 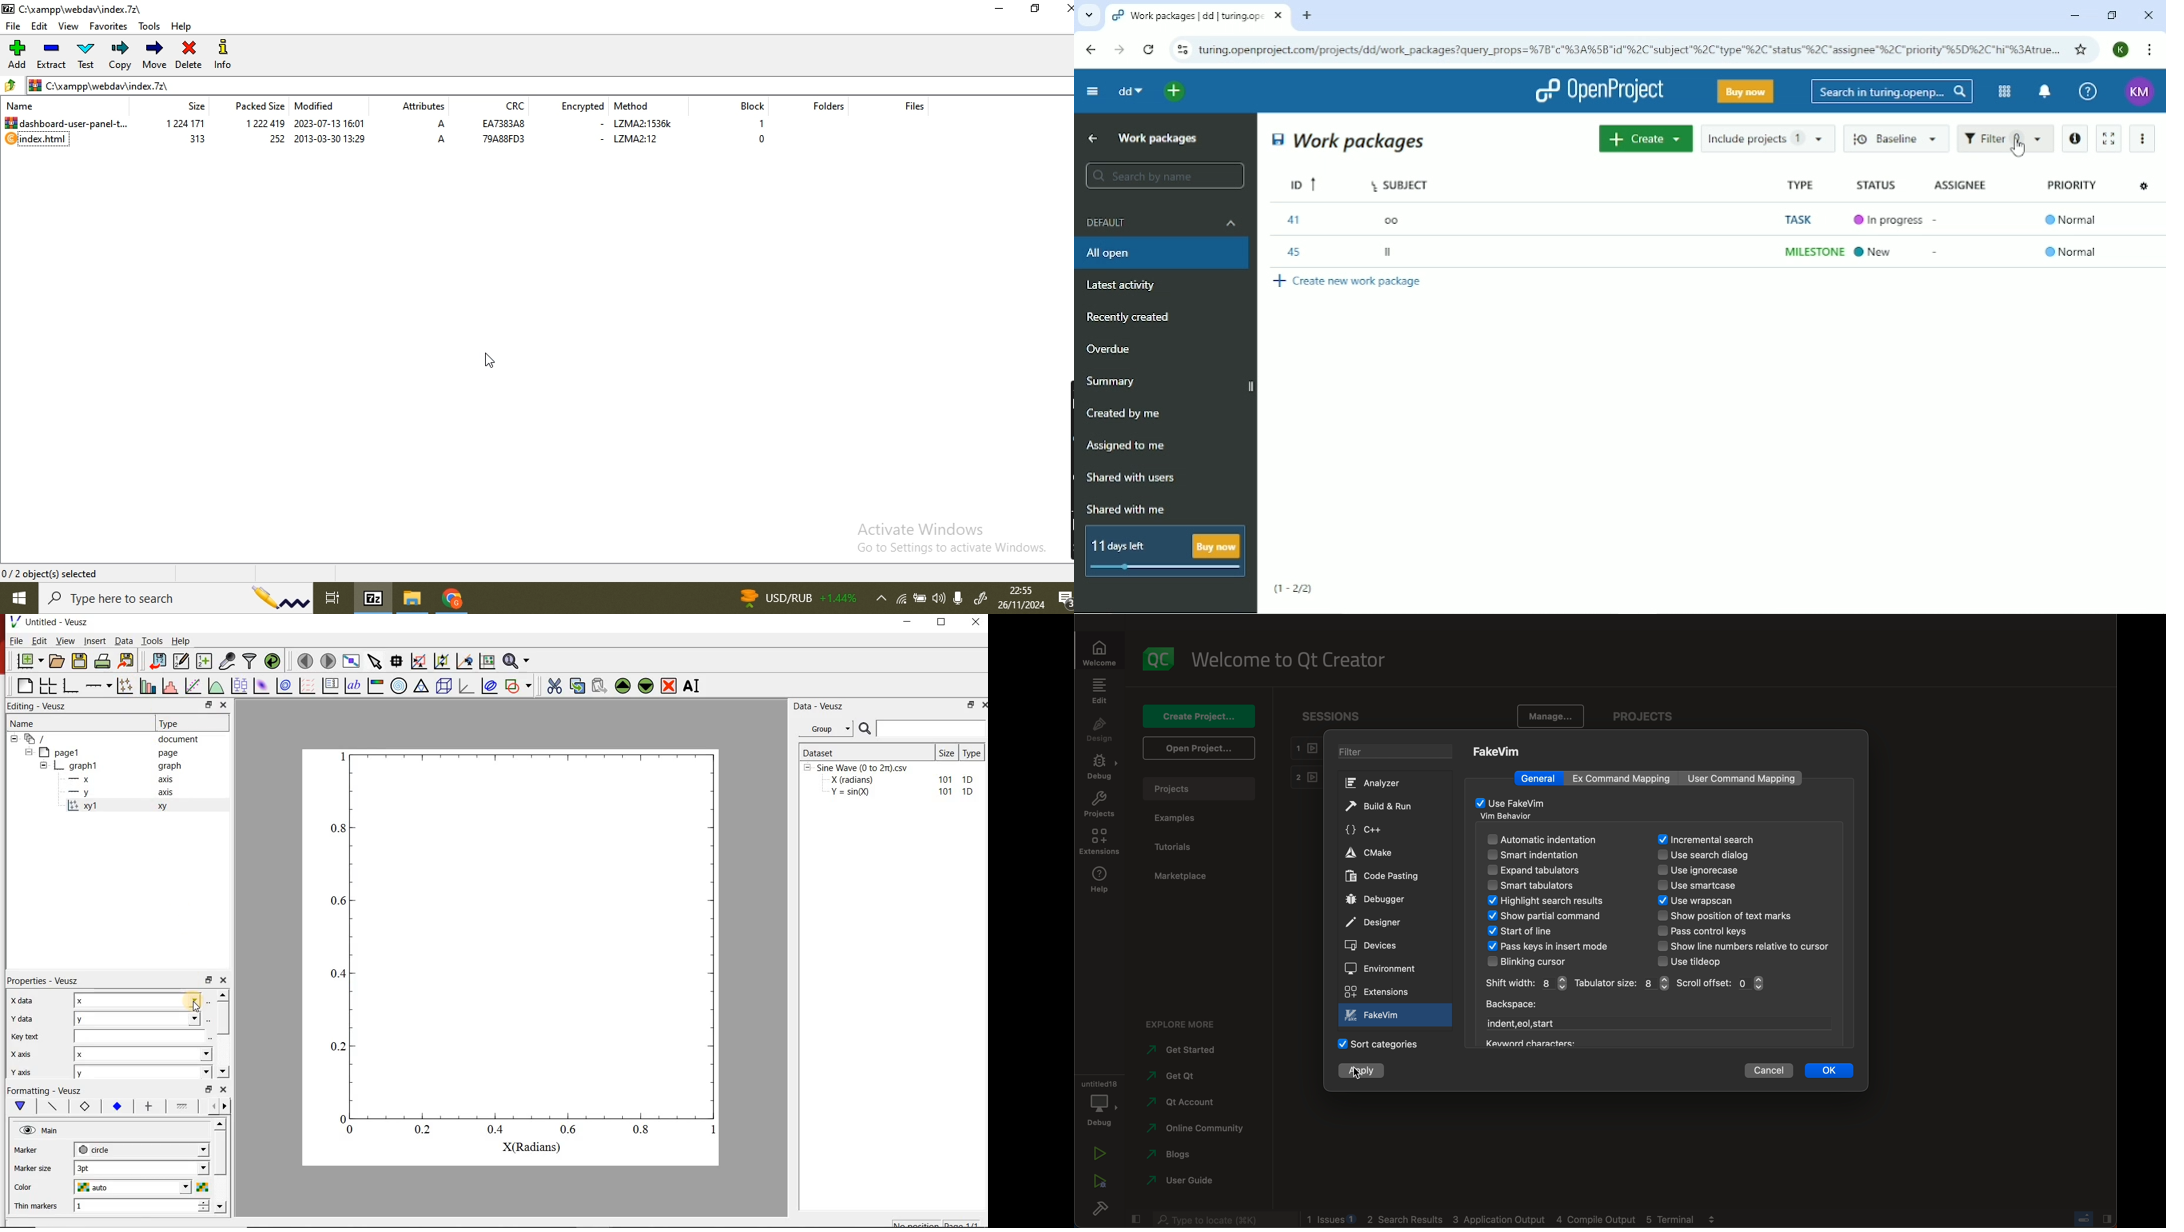 What do you see at coordinates (940, 598) in the screenshot?
I see `volume` at bounding box center [940, 598].